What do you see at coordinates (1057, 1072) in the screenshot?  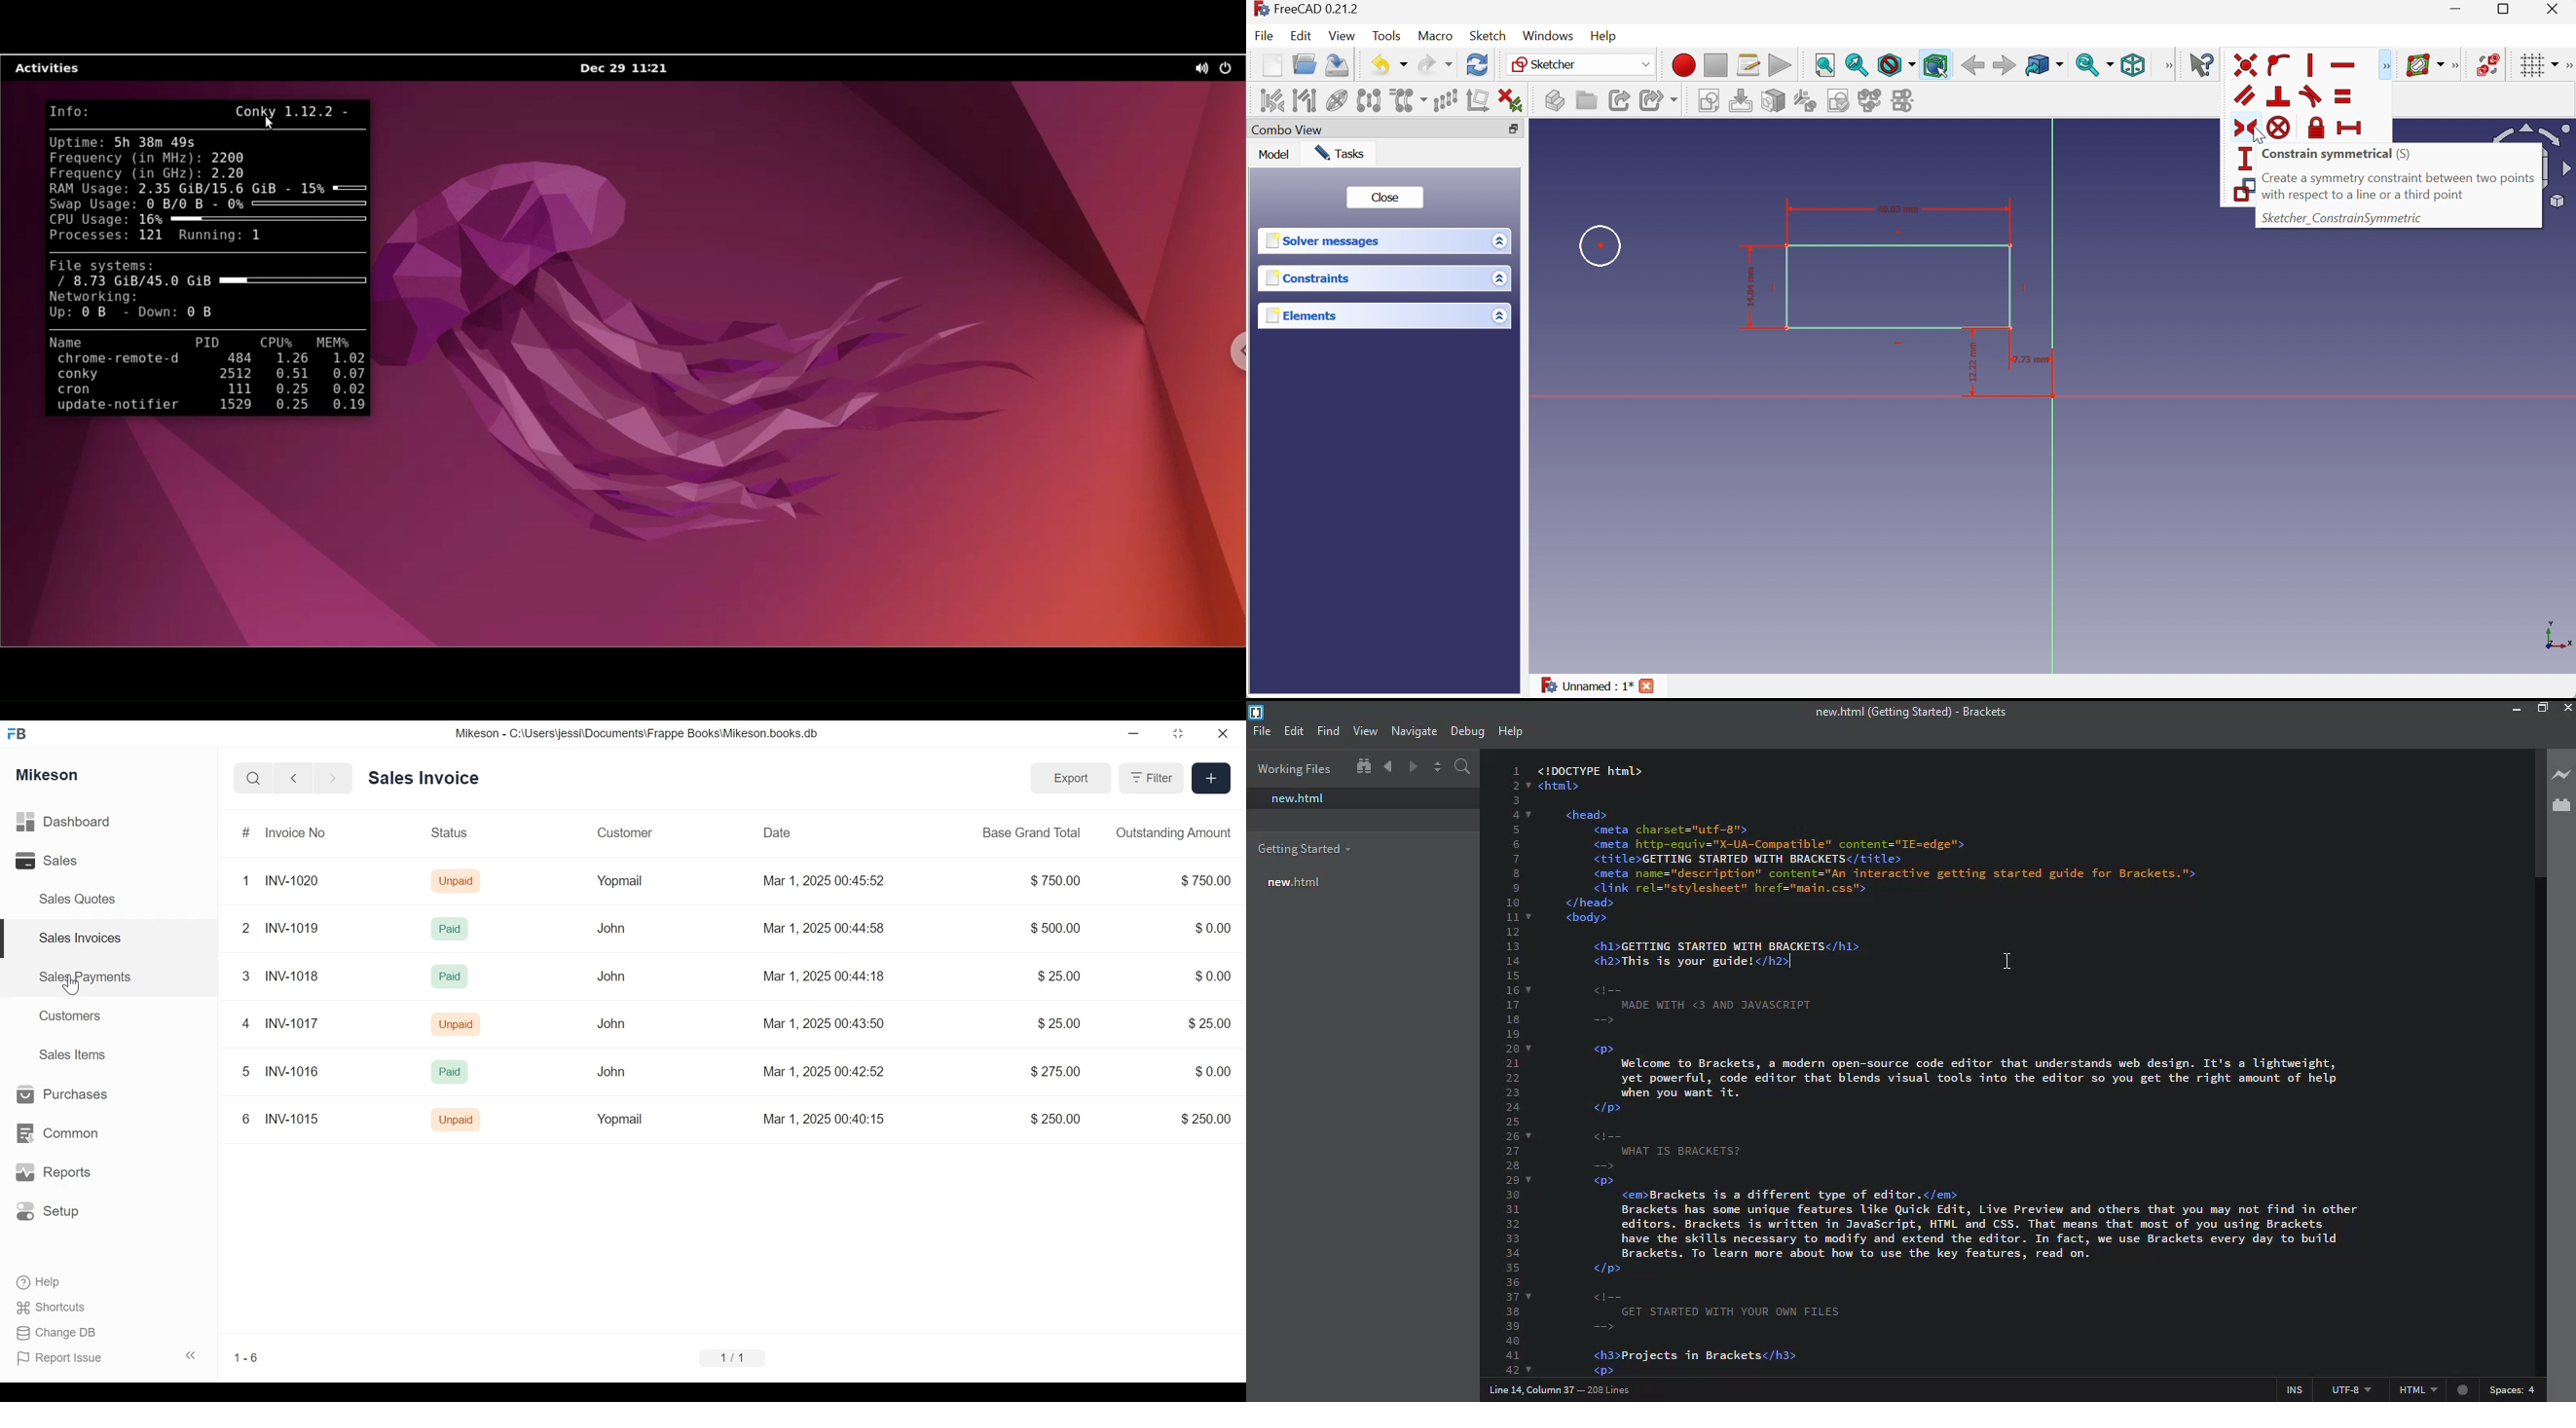 I see `$275.00` at bounding box center [1057, 1072].